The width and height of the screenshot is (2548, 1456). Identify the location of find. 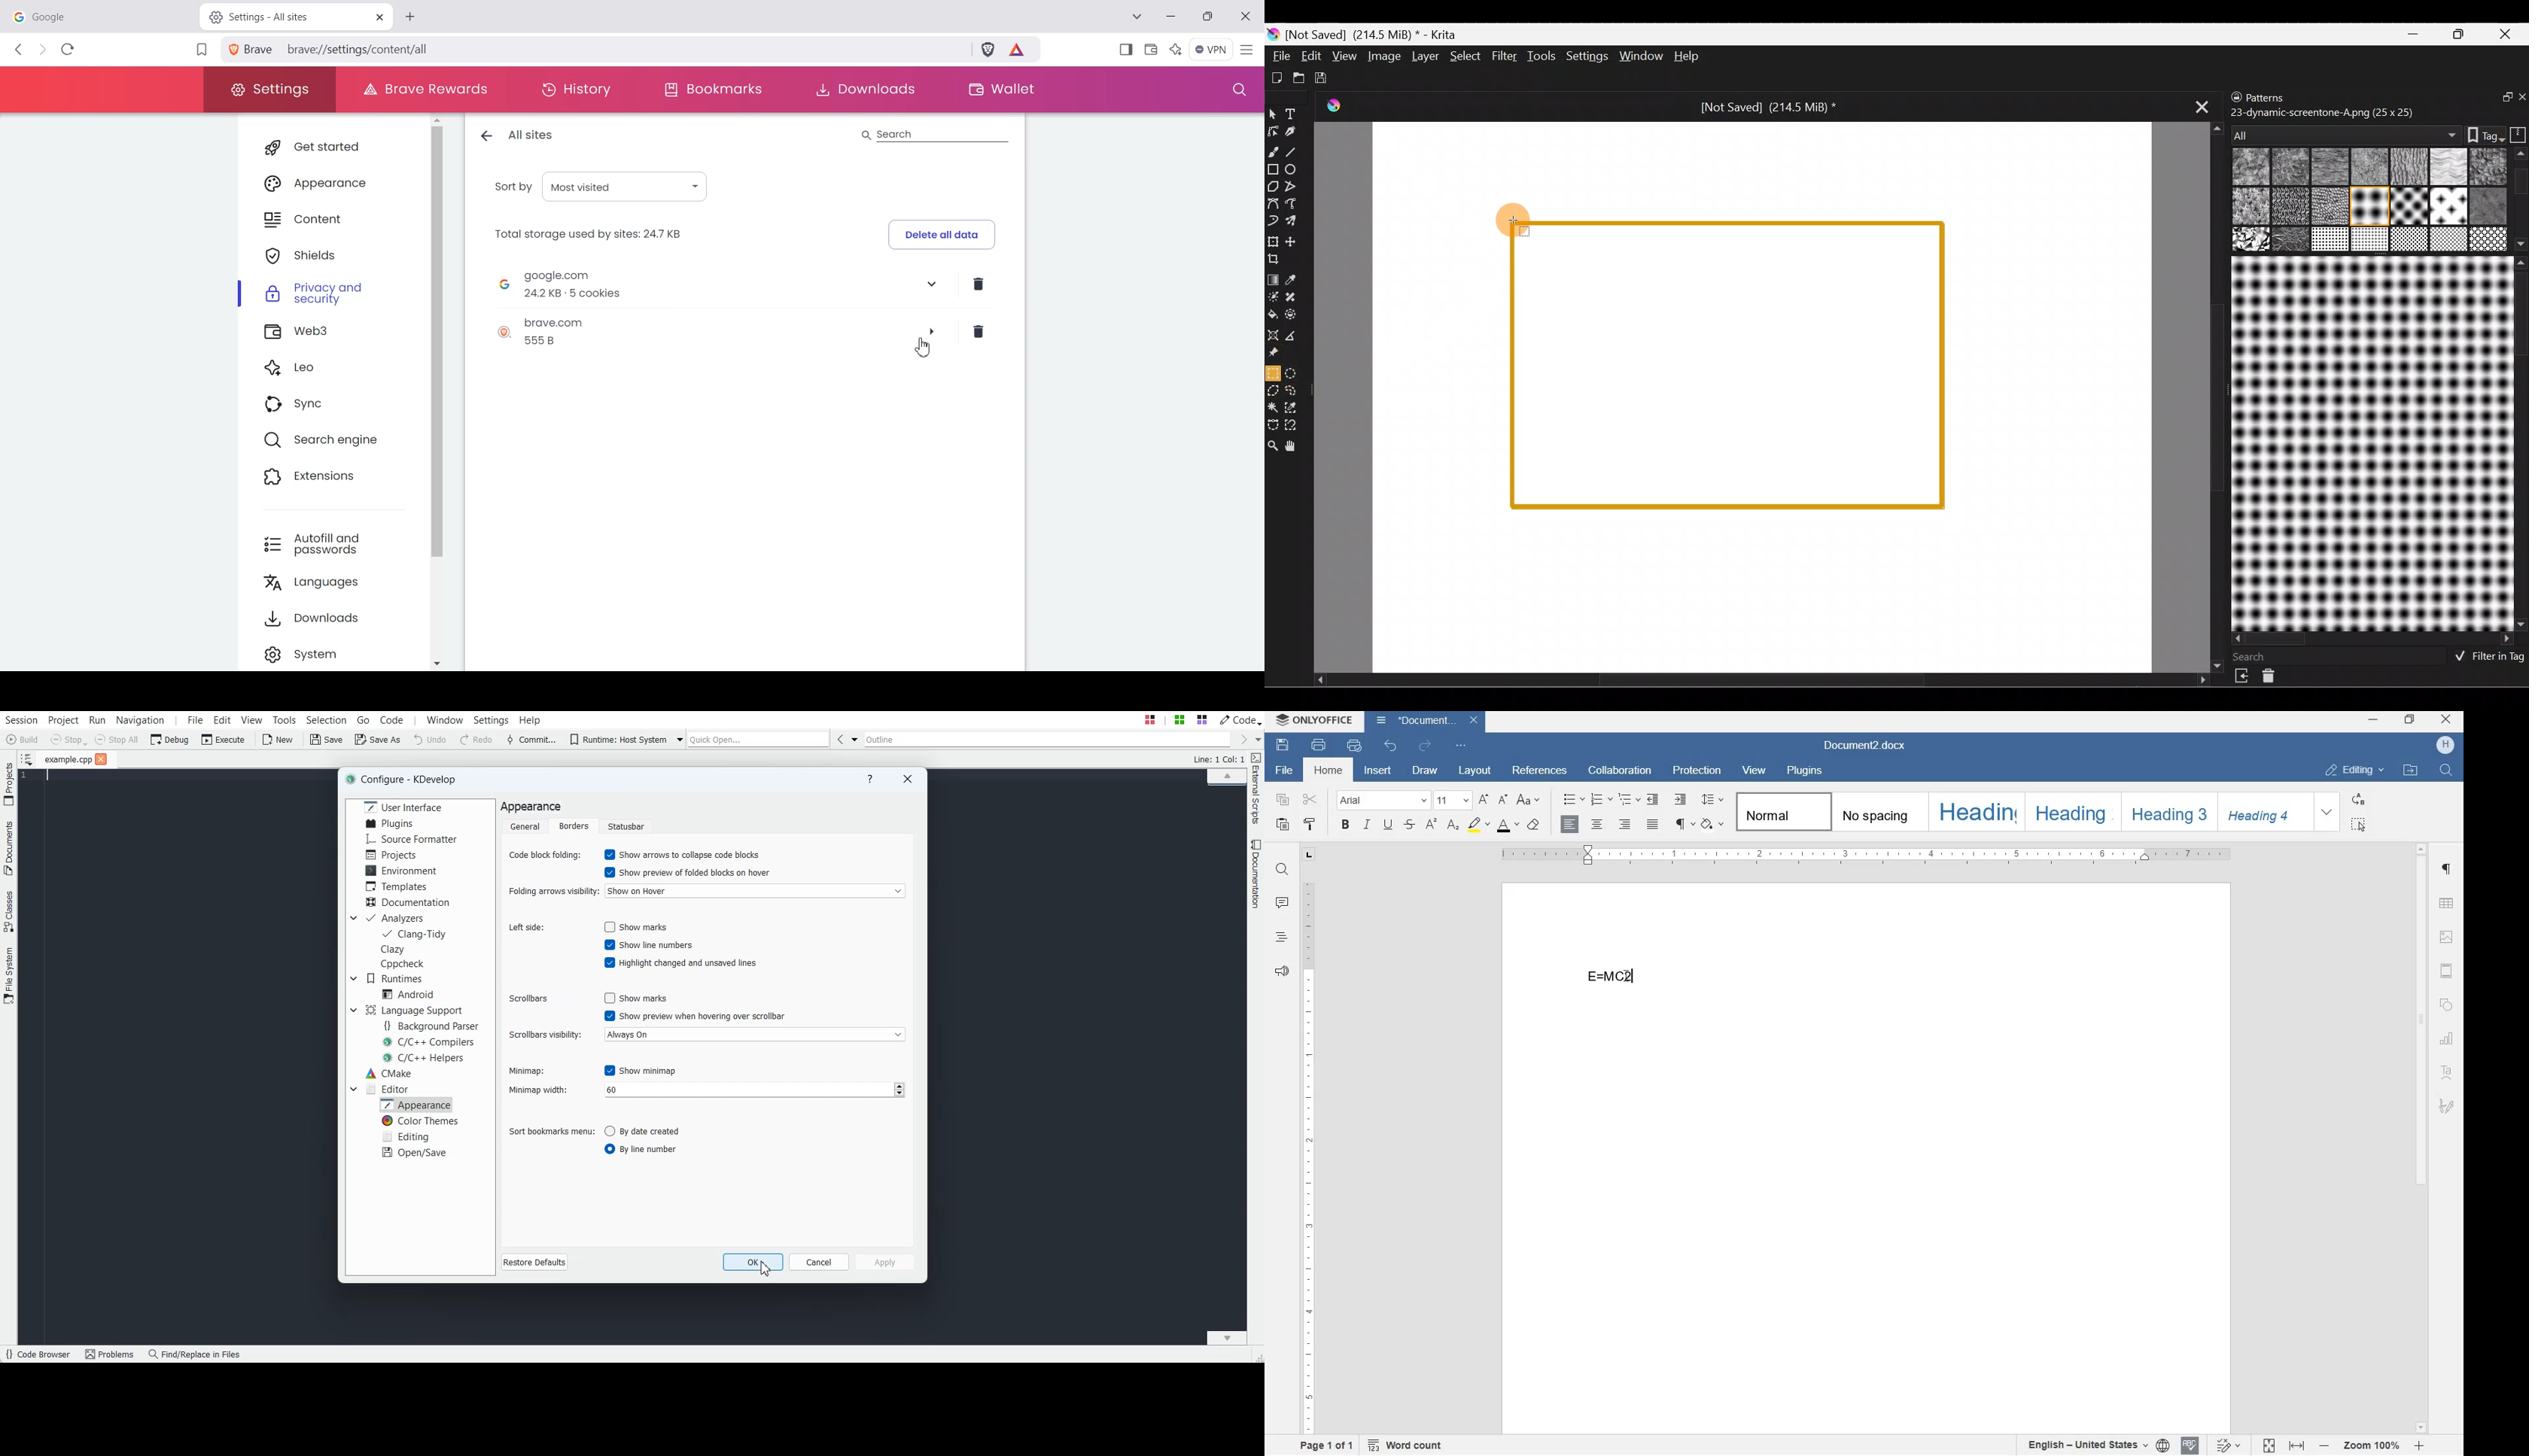
(1284, 870).